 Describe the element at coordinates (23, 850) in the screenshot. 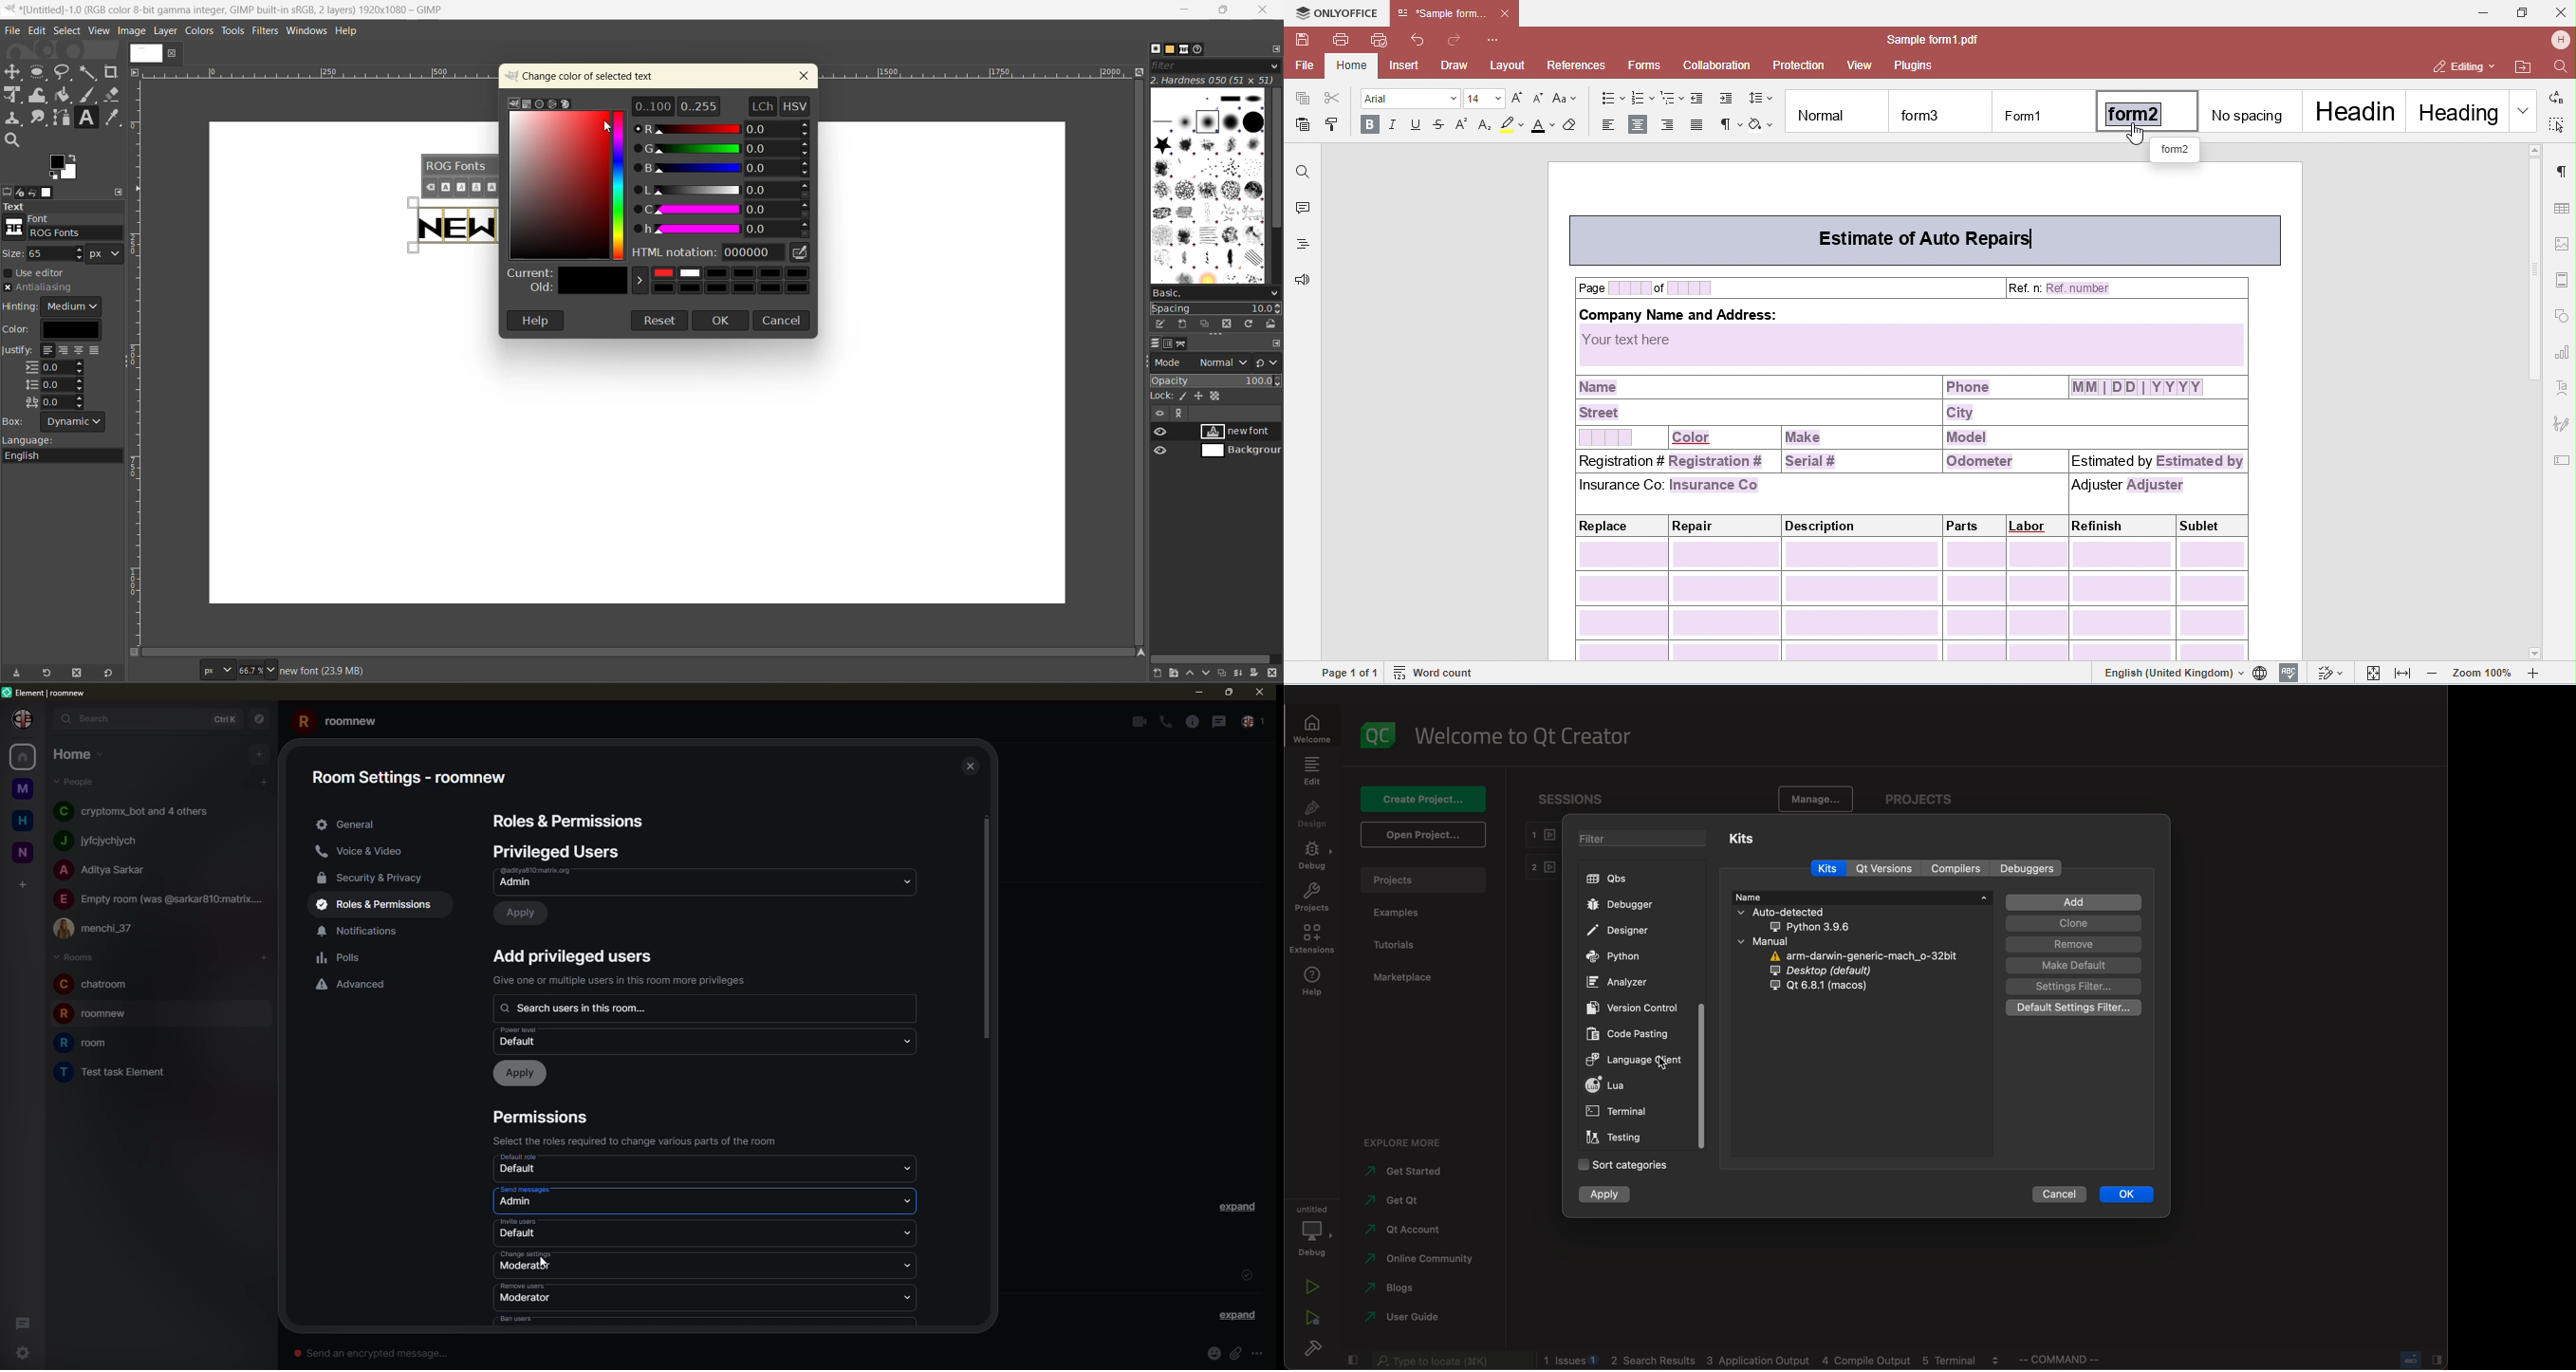

I see `new` at that location.